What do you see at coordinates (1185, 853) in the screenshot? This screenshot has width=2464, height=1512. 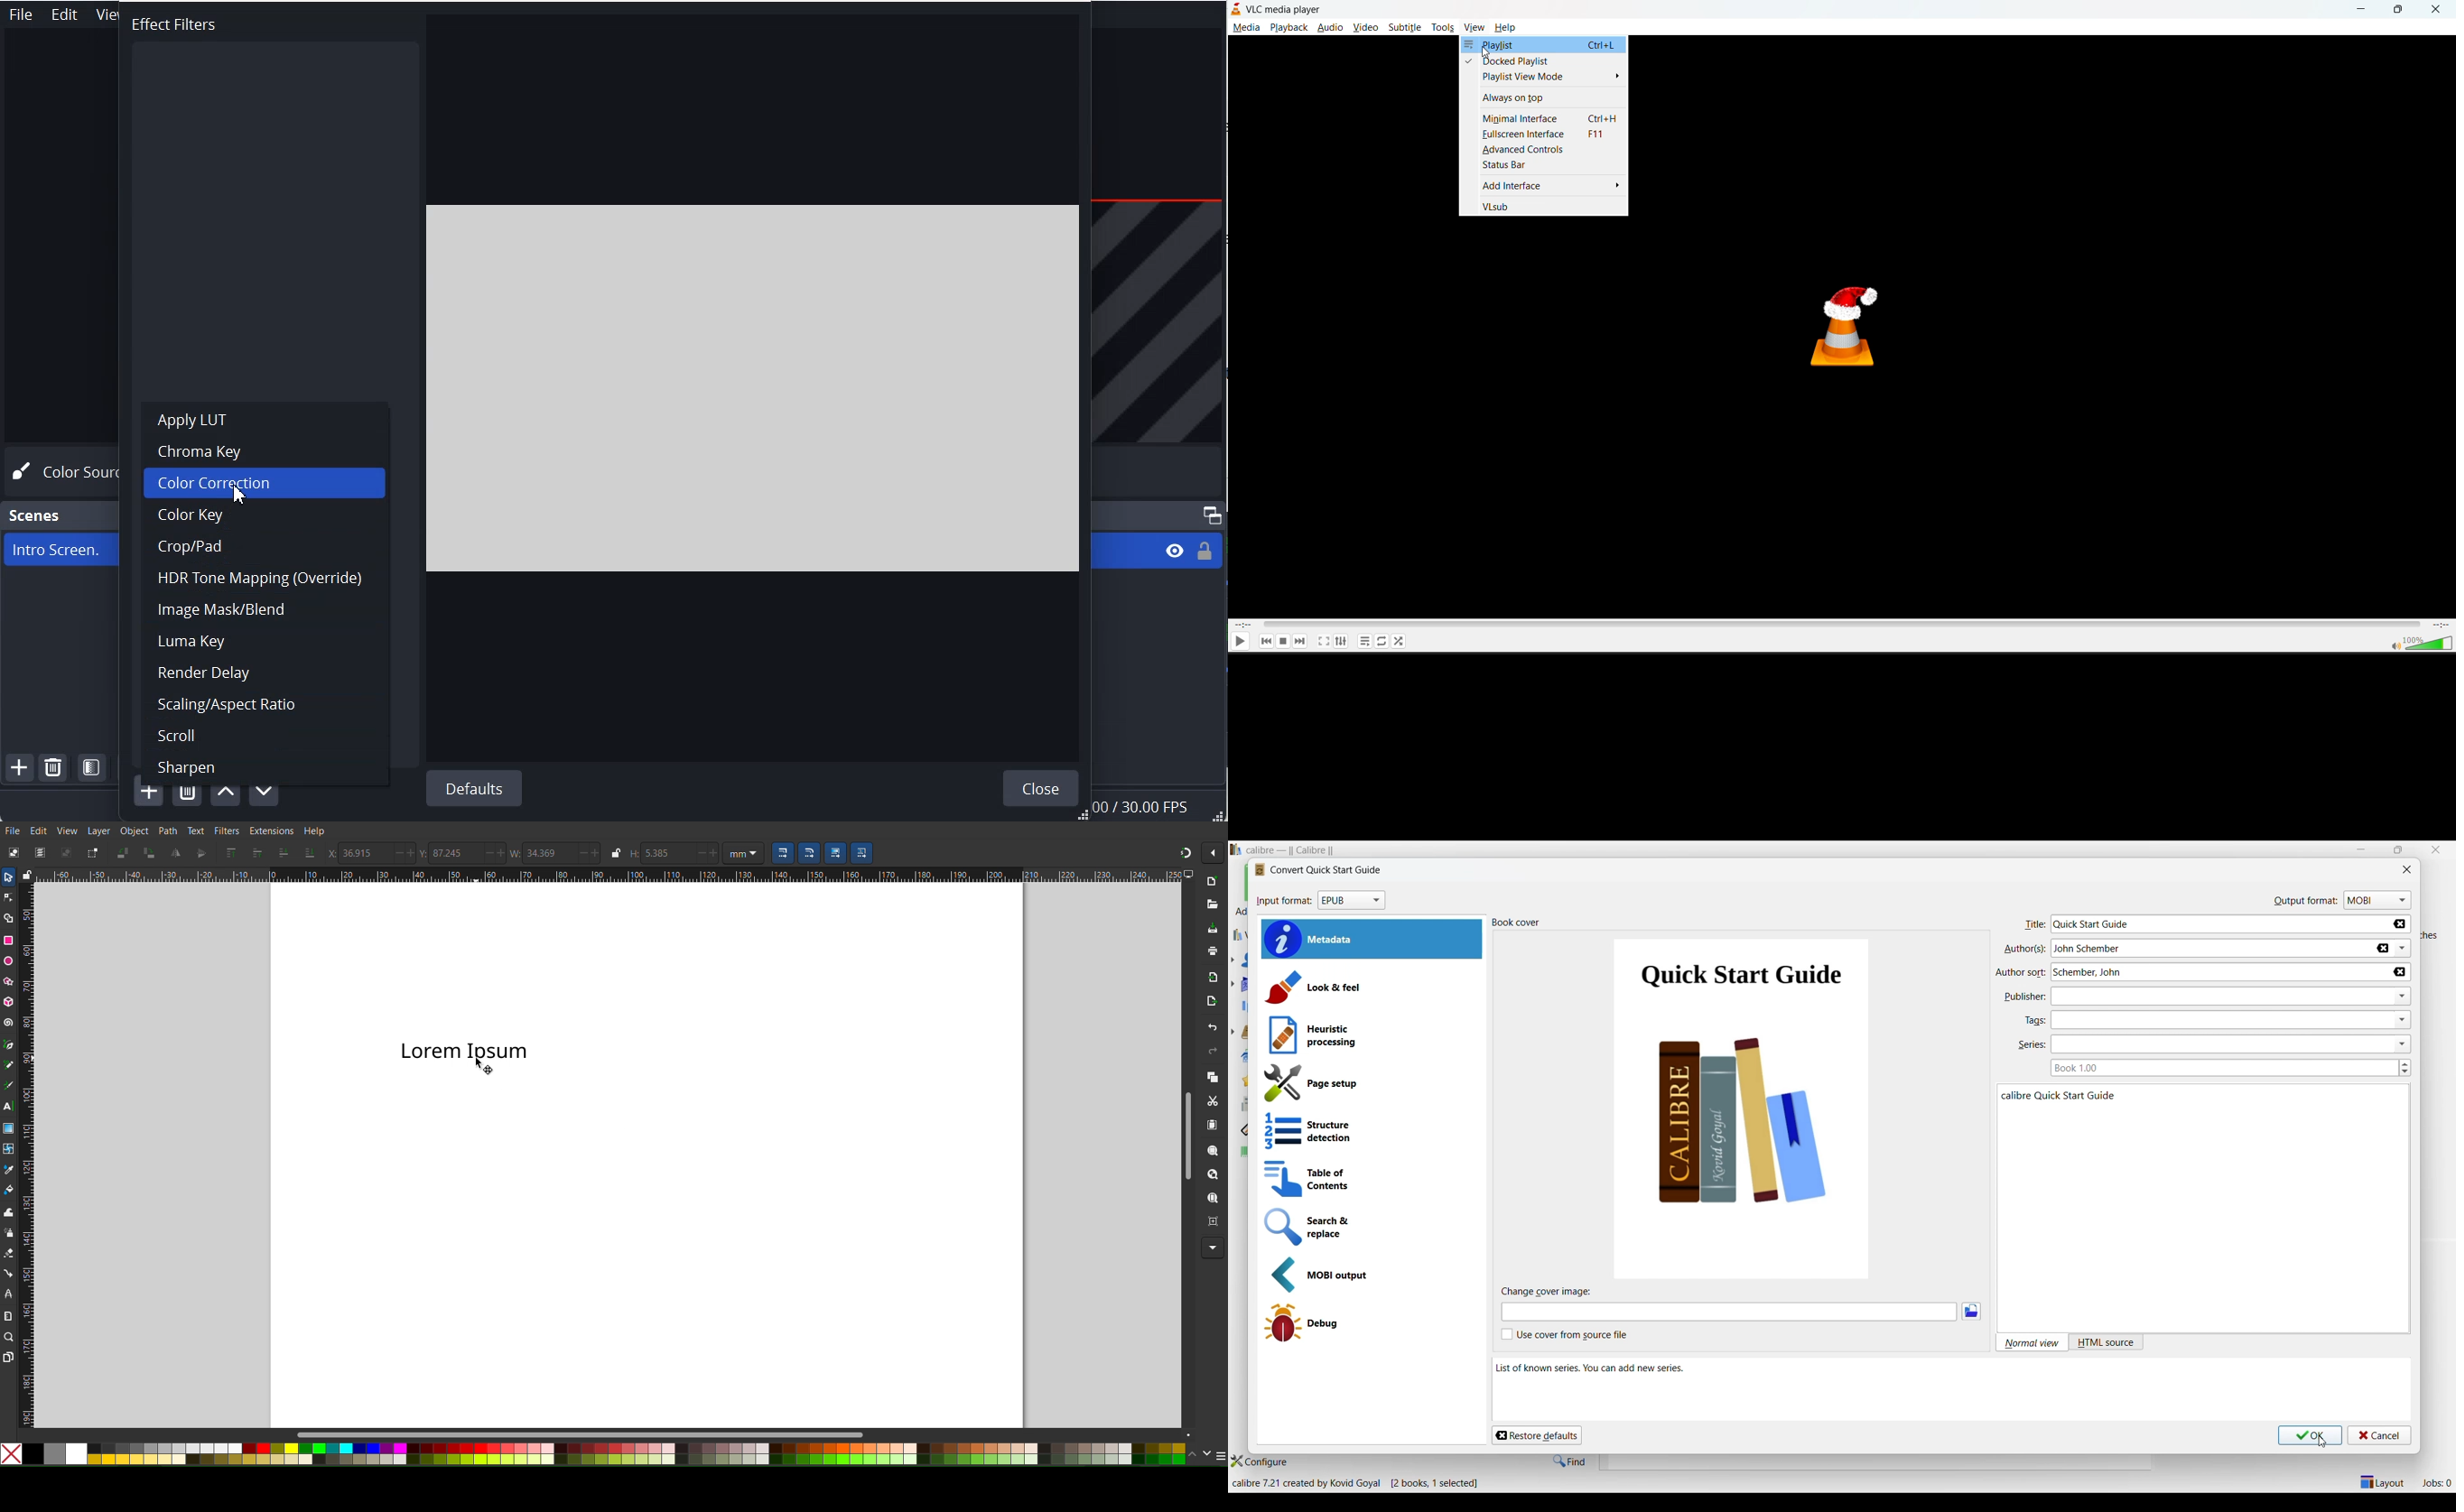 I see `Snapping` at bounding box center [1185, 853].